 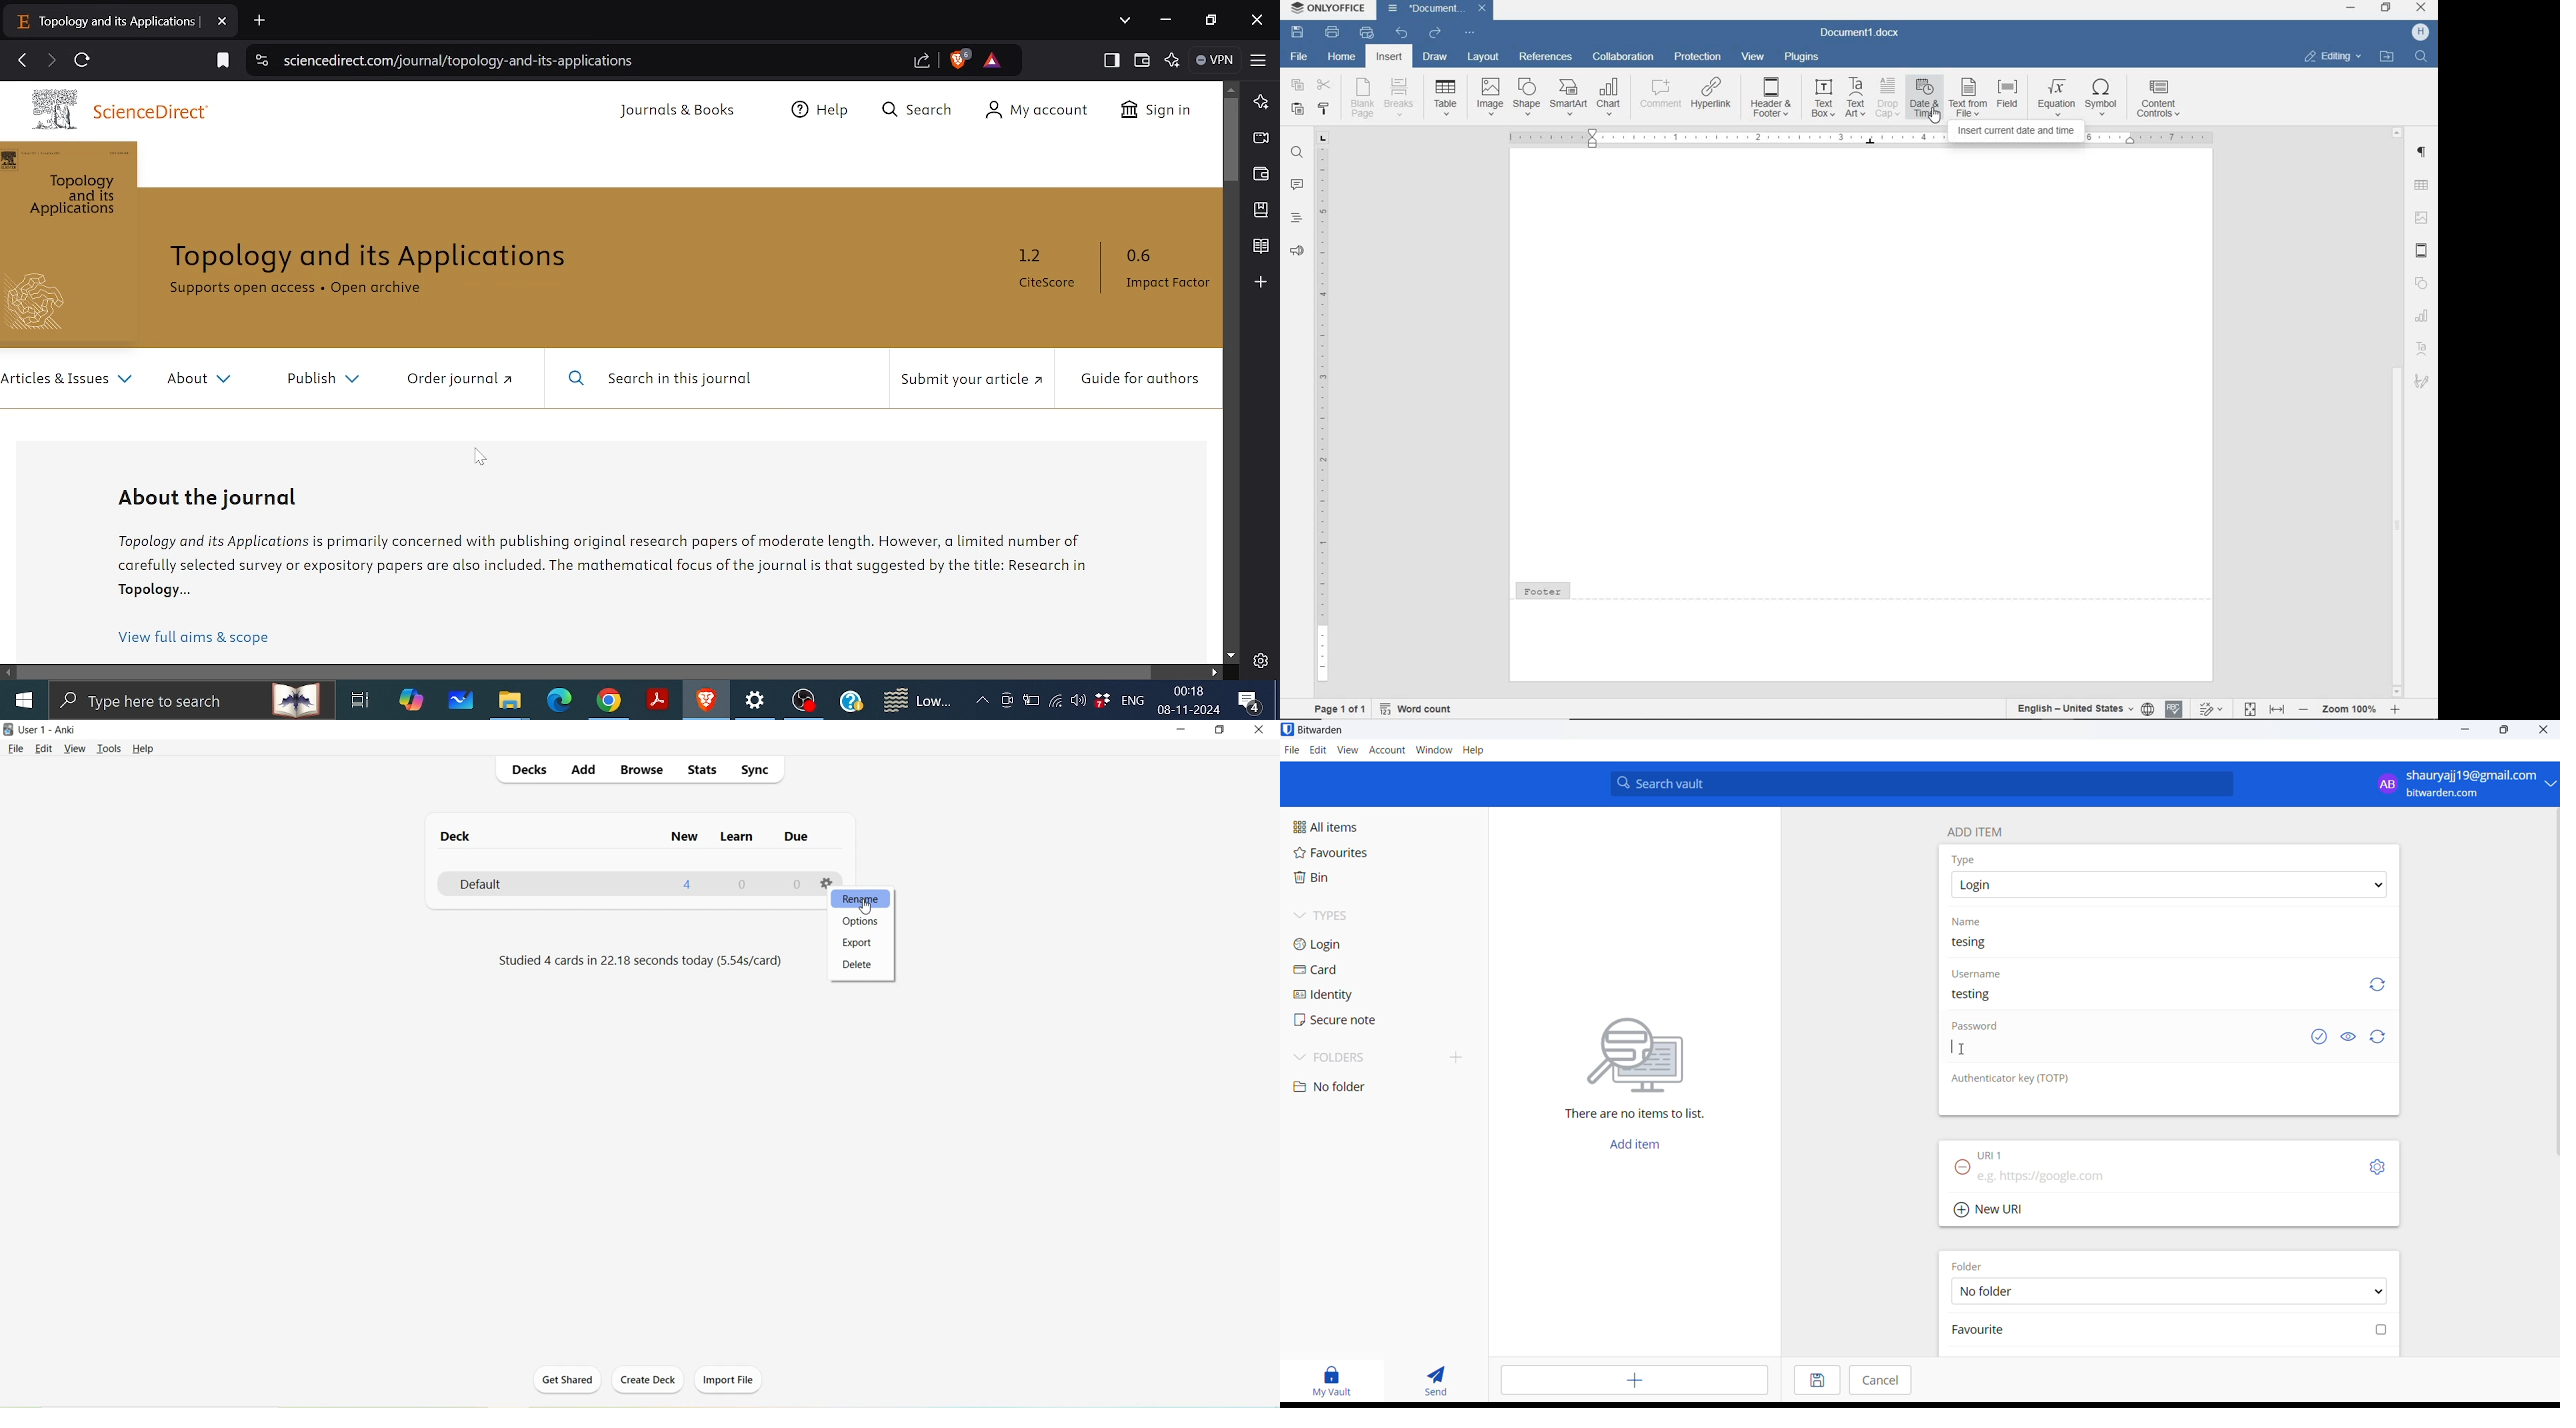 What do you see at coordinates (2305, 709) in the screenshot?
I see `zoom out` at bounding box center [2305, 709].